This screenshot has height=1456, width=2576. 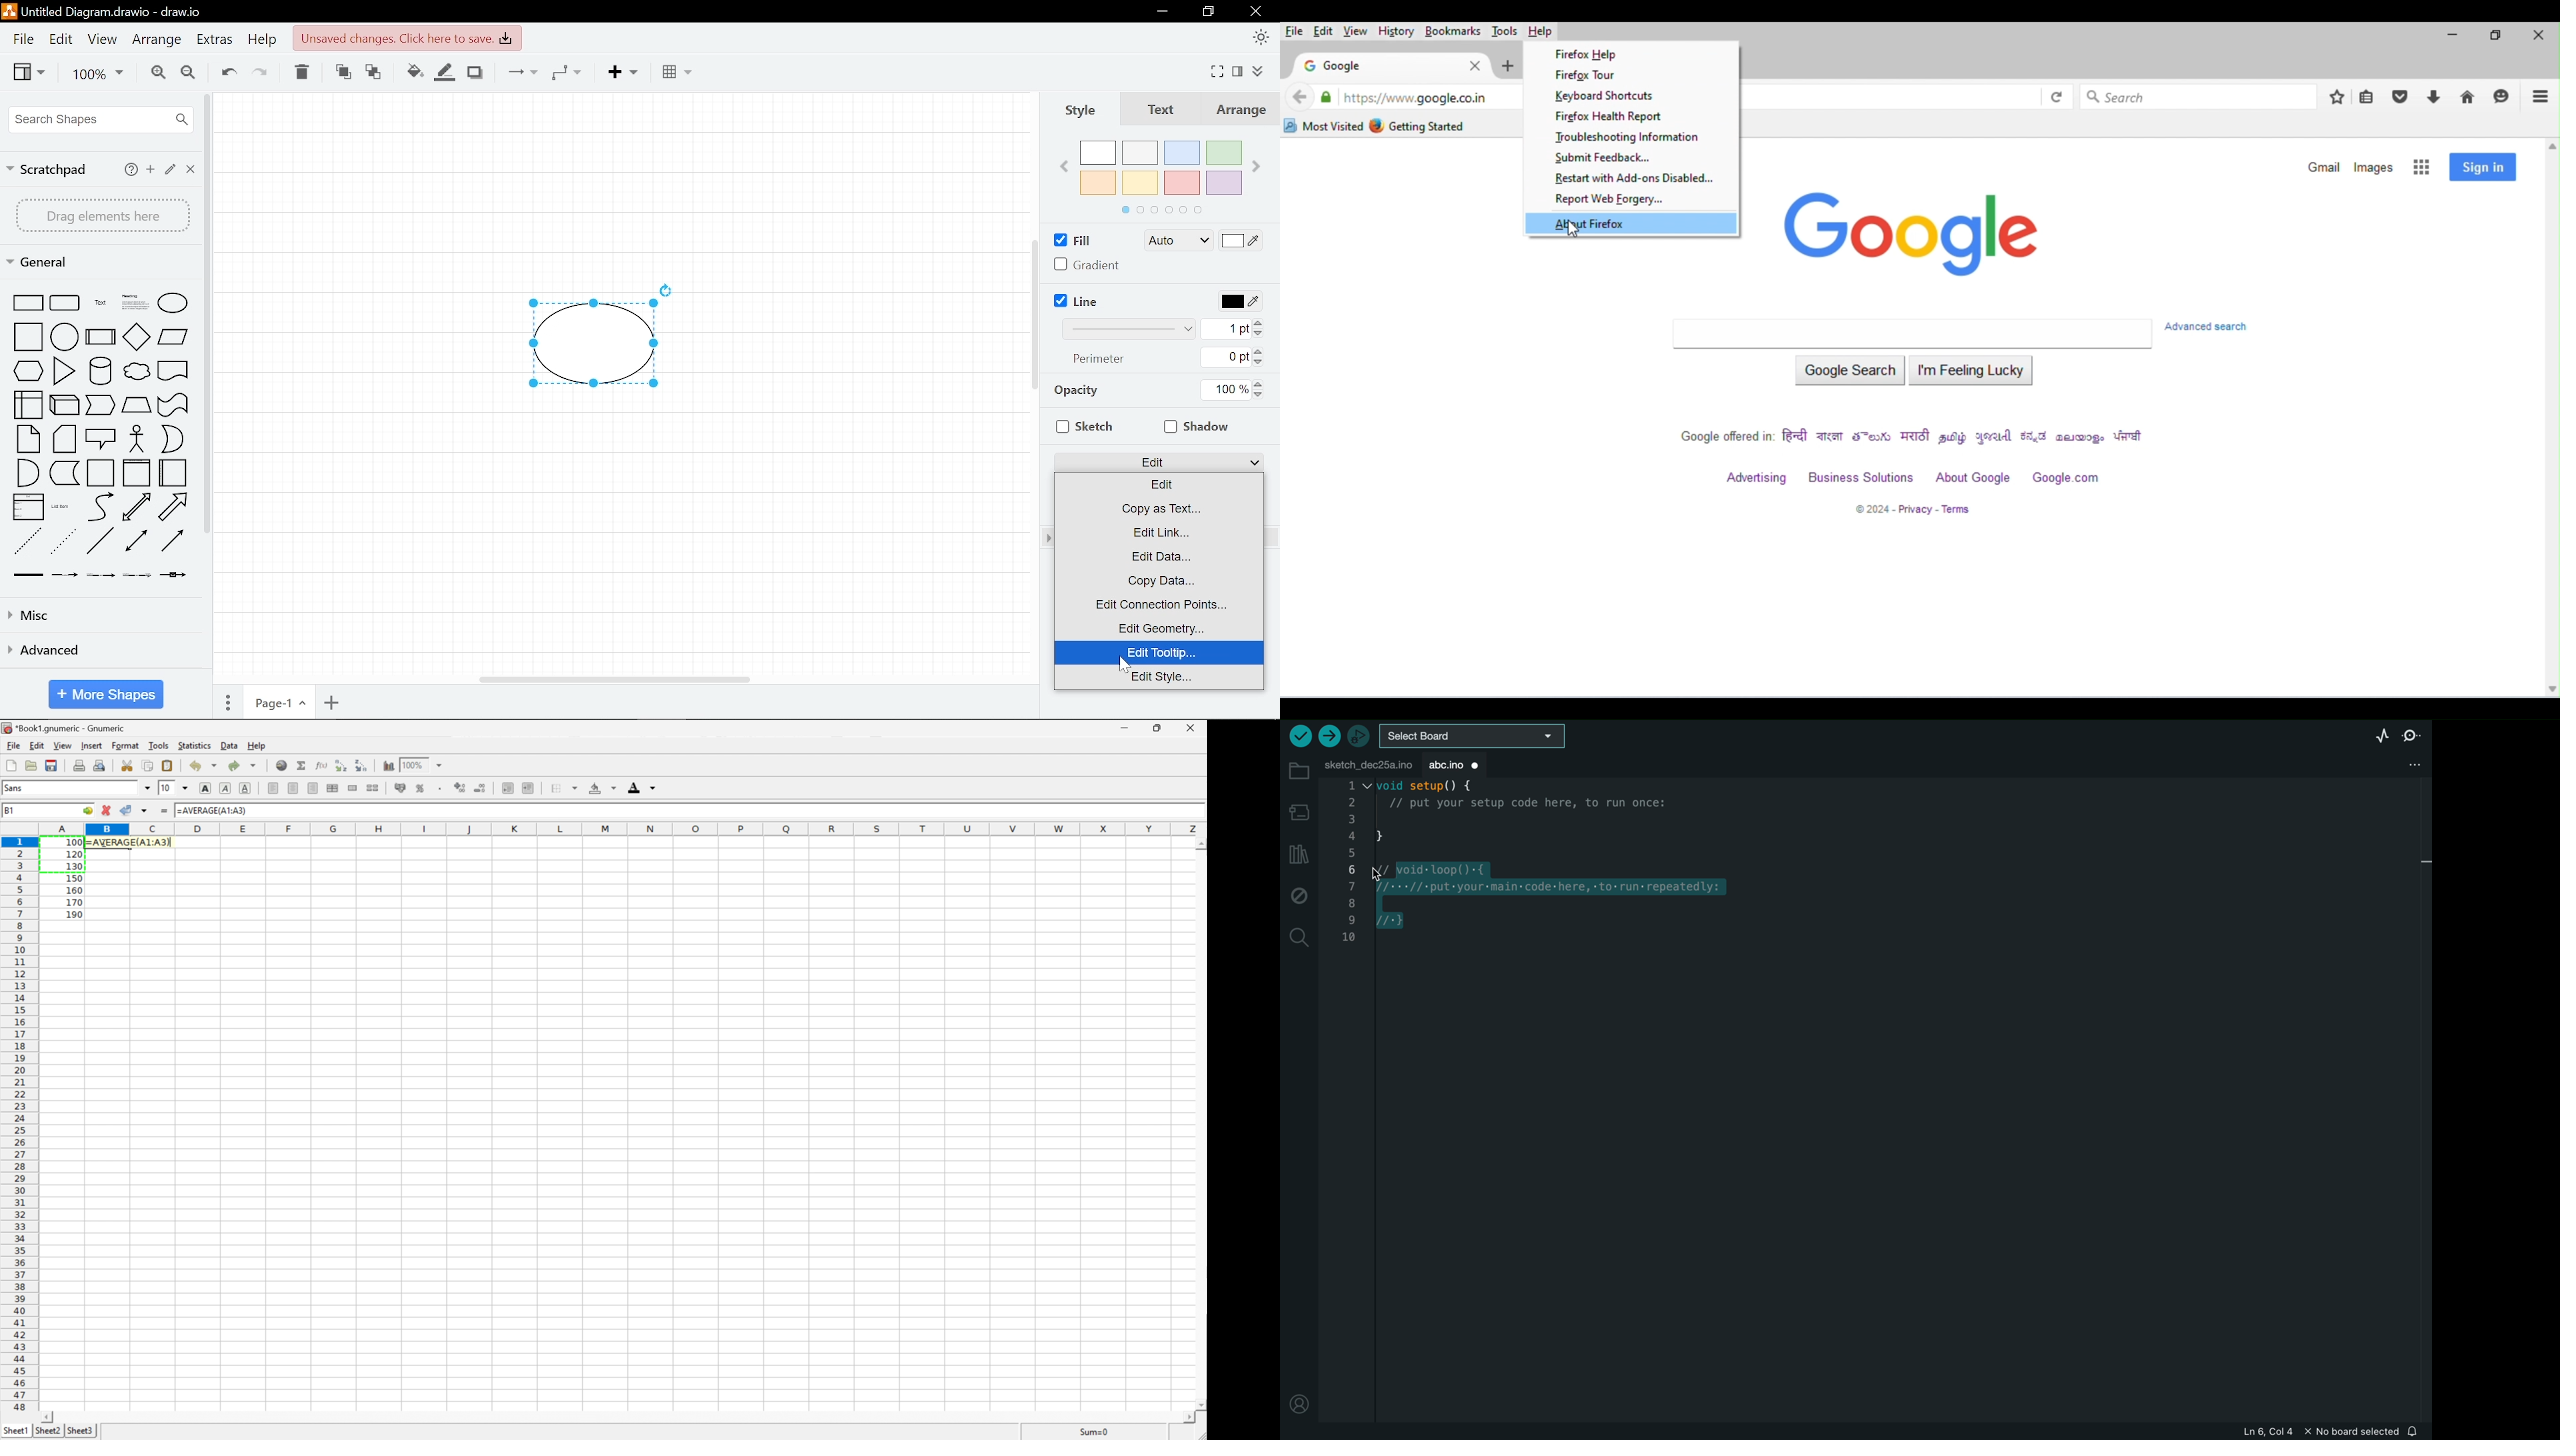 I want to click on 160, so click(x=75, y=889).